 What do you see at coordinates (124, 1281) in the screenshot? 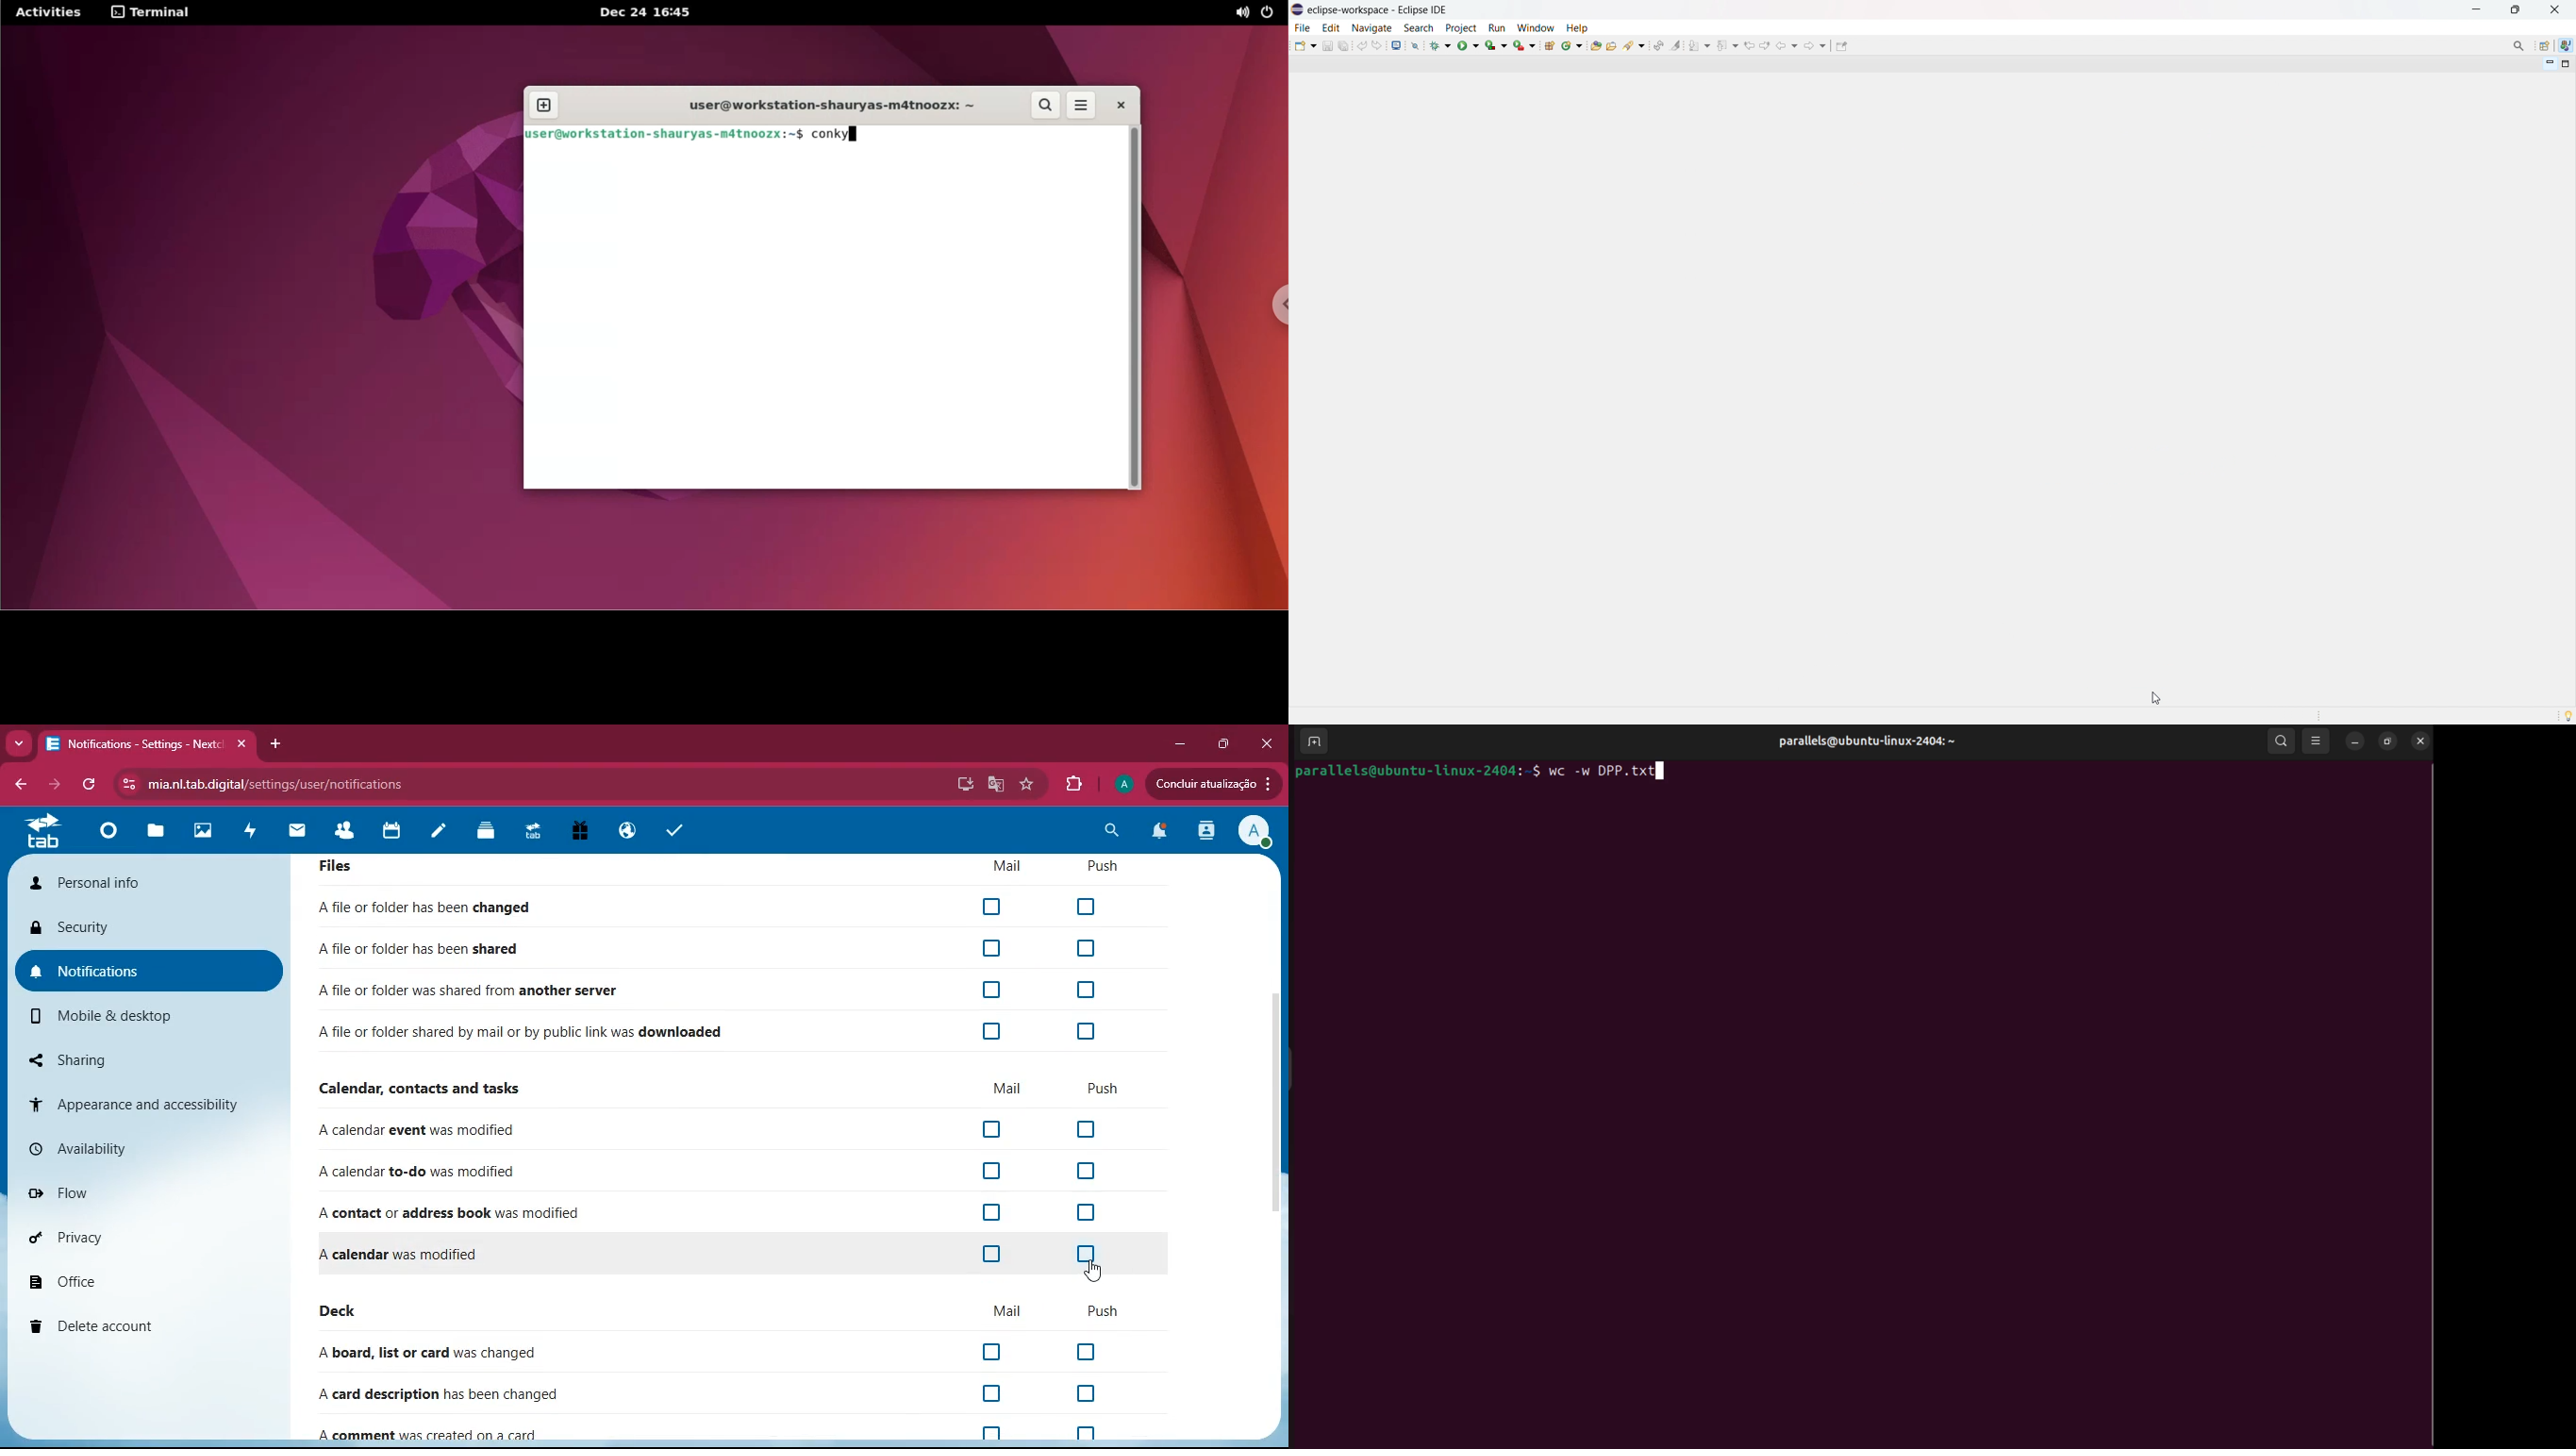
I see `office` at bounding box center [124, 1281].